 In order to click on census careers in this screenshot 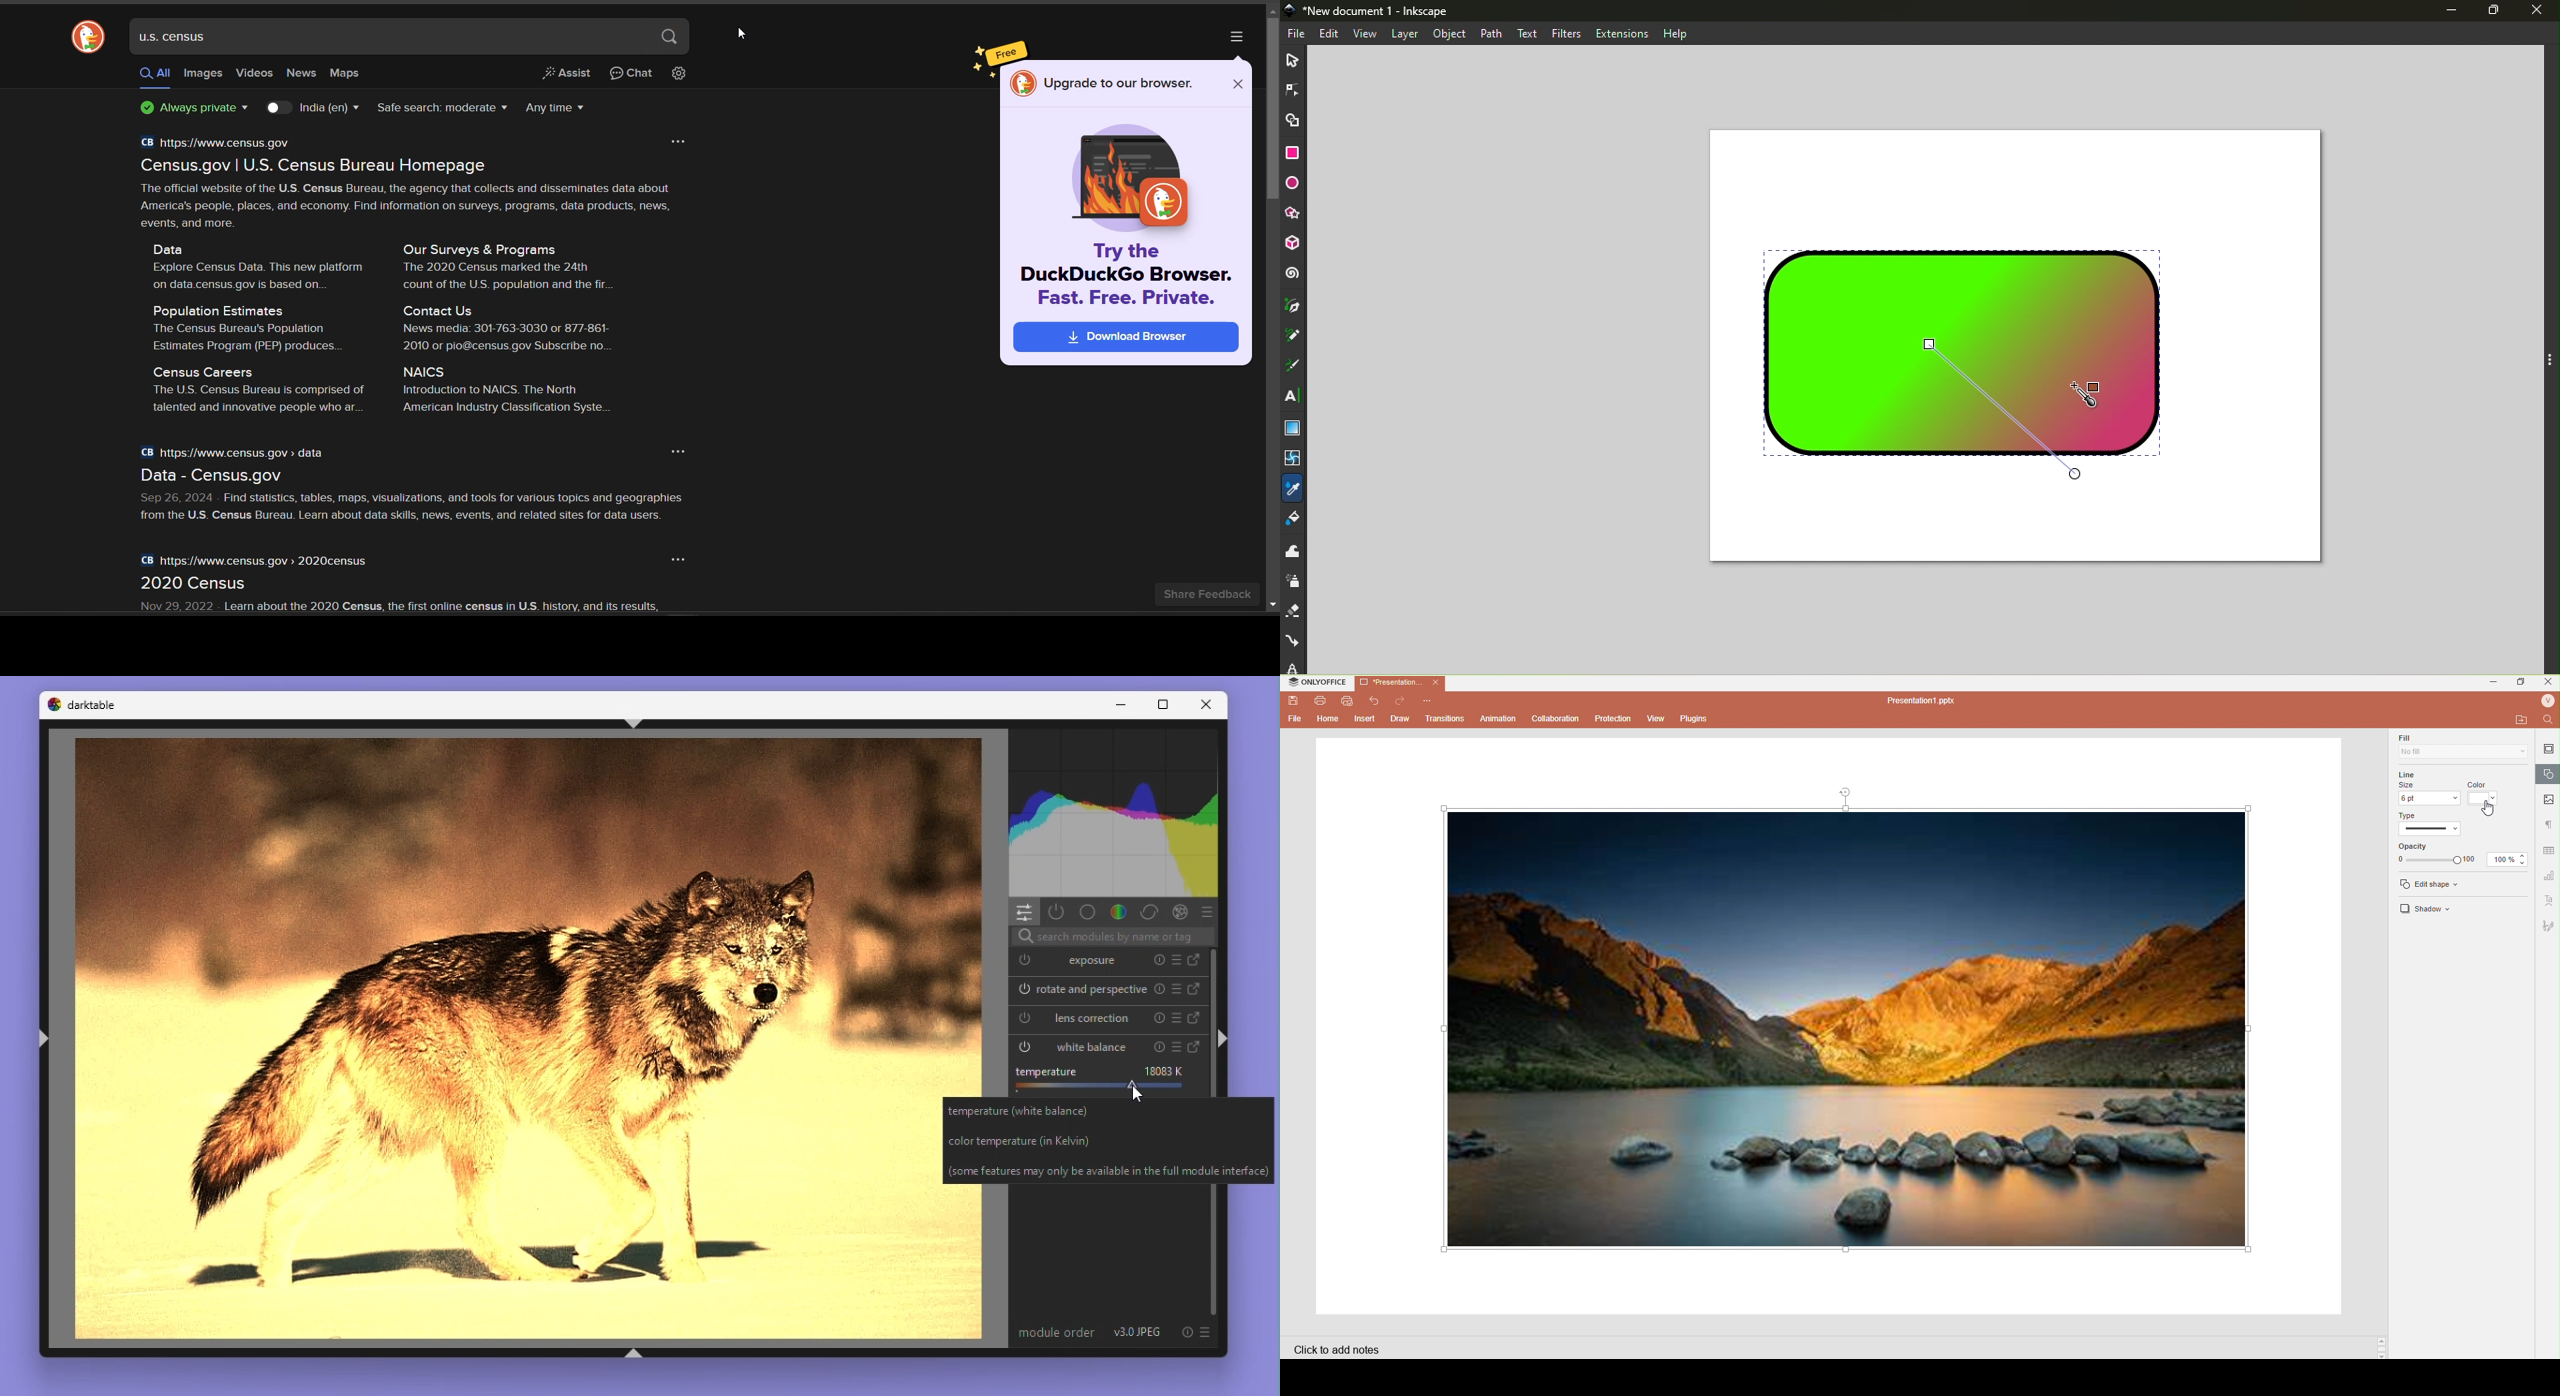, I will do `click(203, 371)`.